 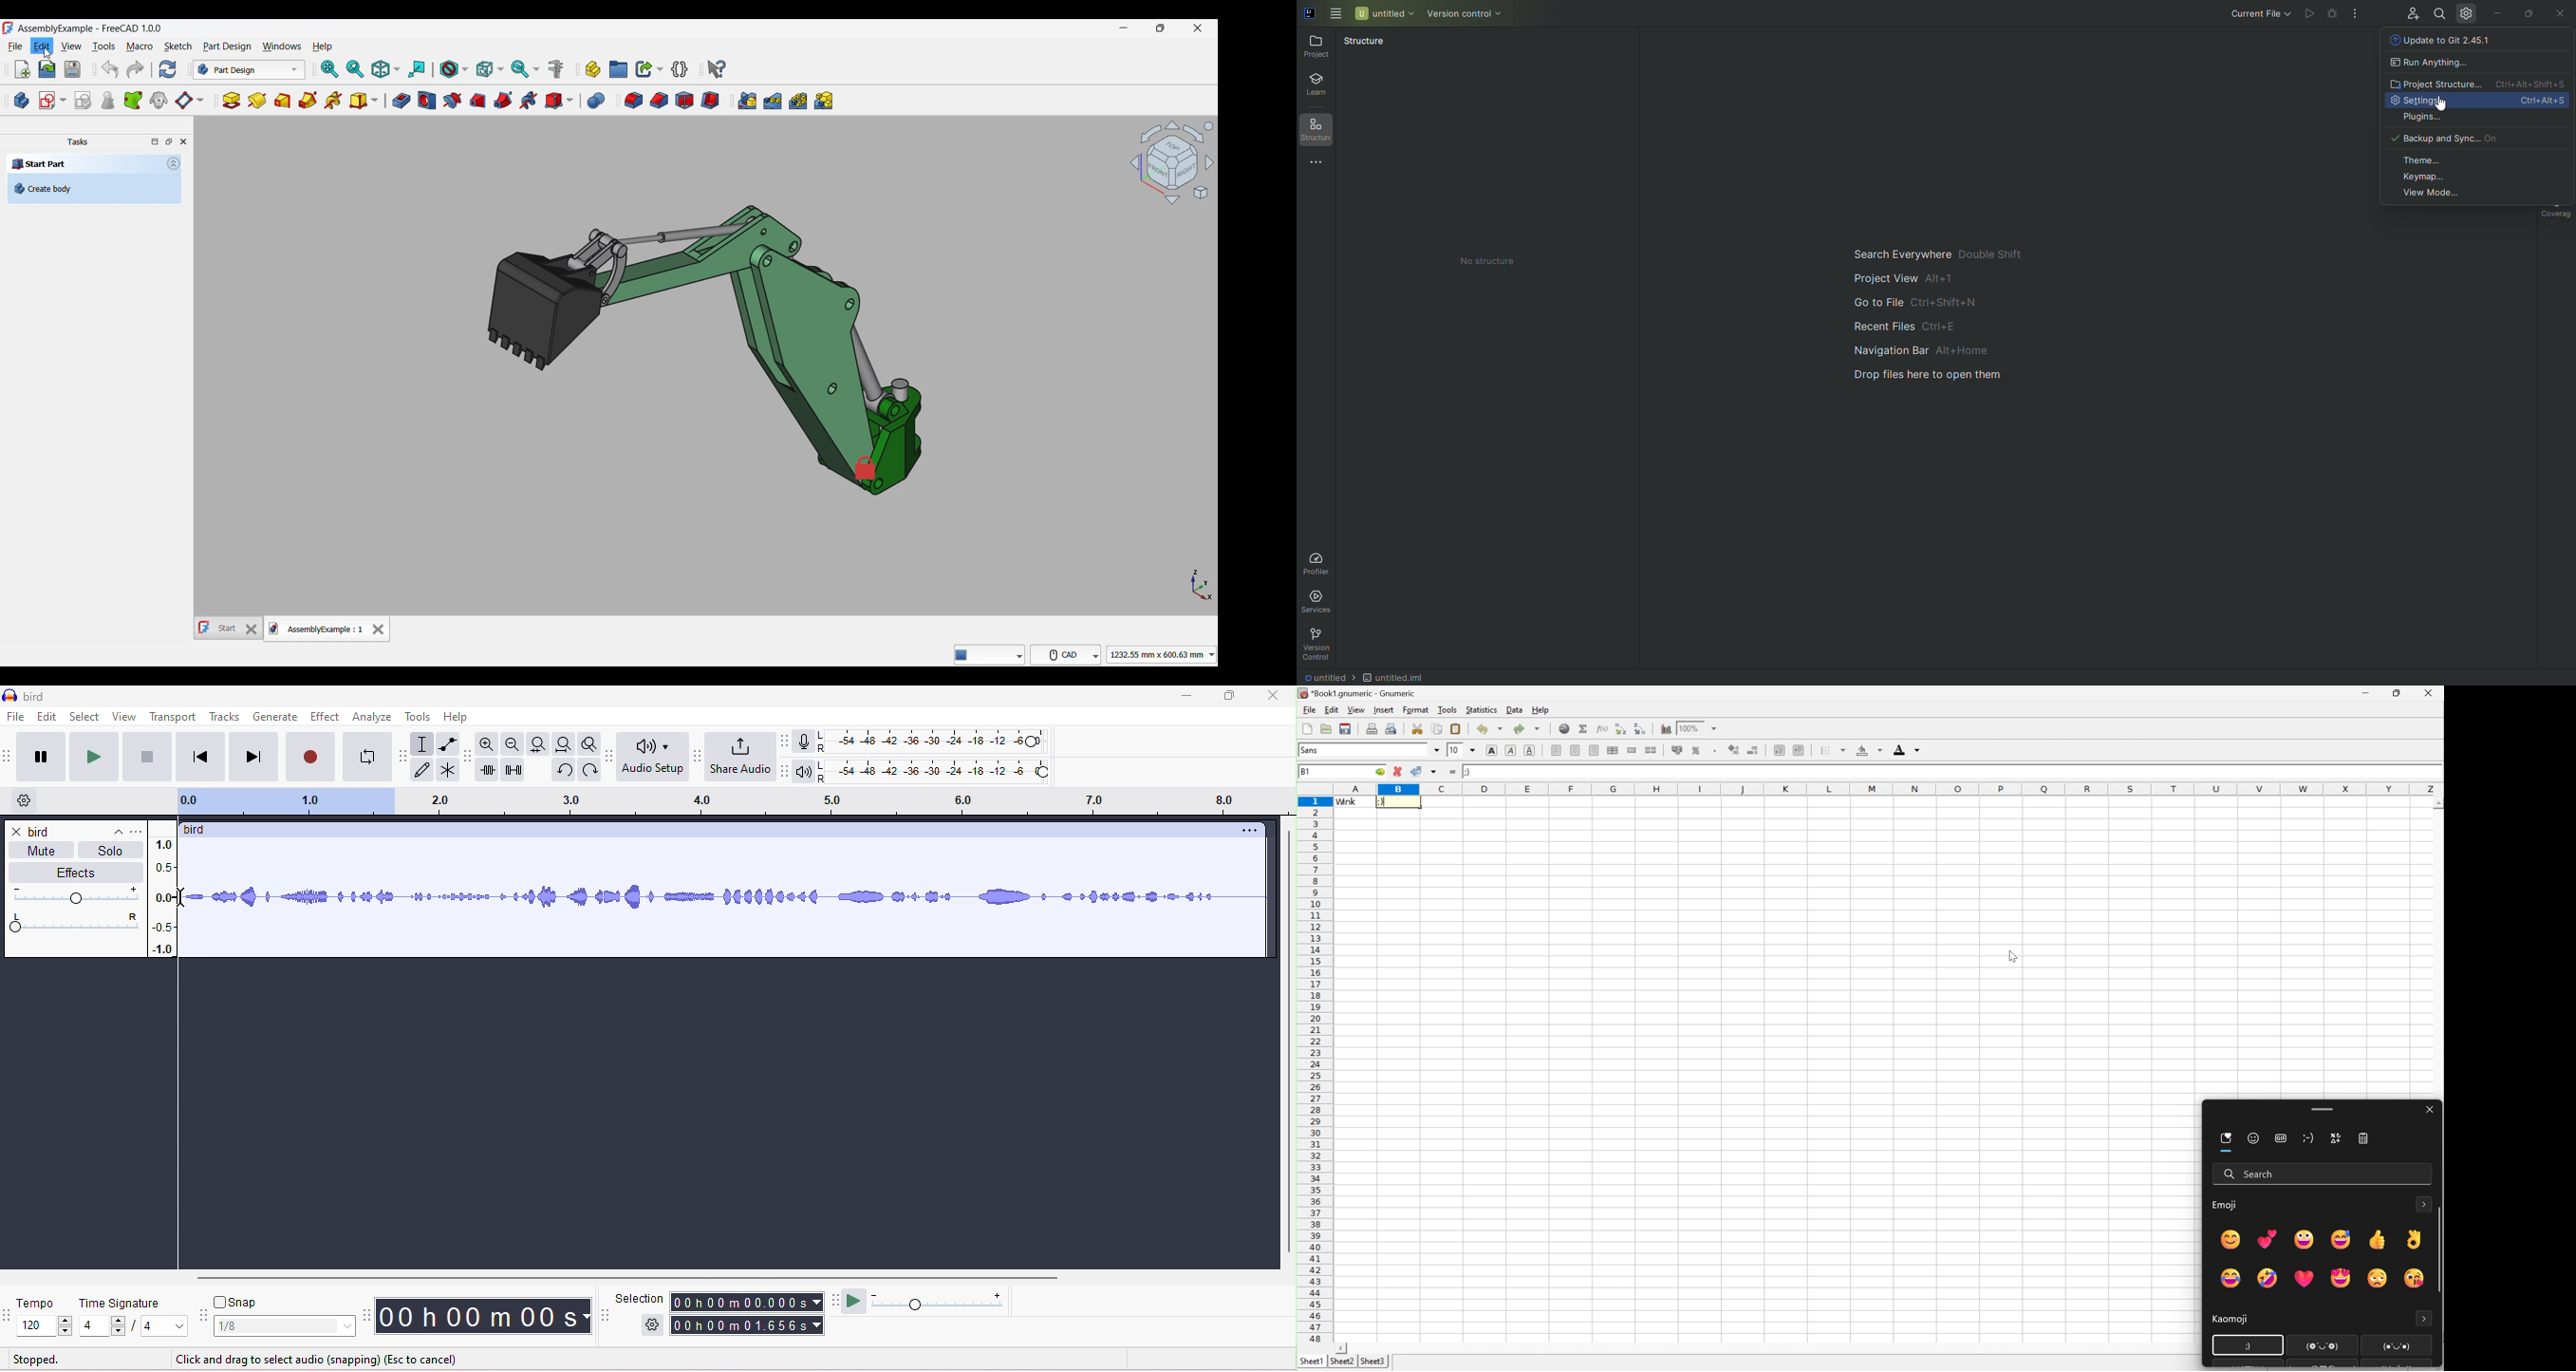 I want to click on Show in smaller tab, so click(x=1161, y=28).